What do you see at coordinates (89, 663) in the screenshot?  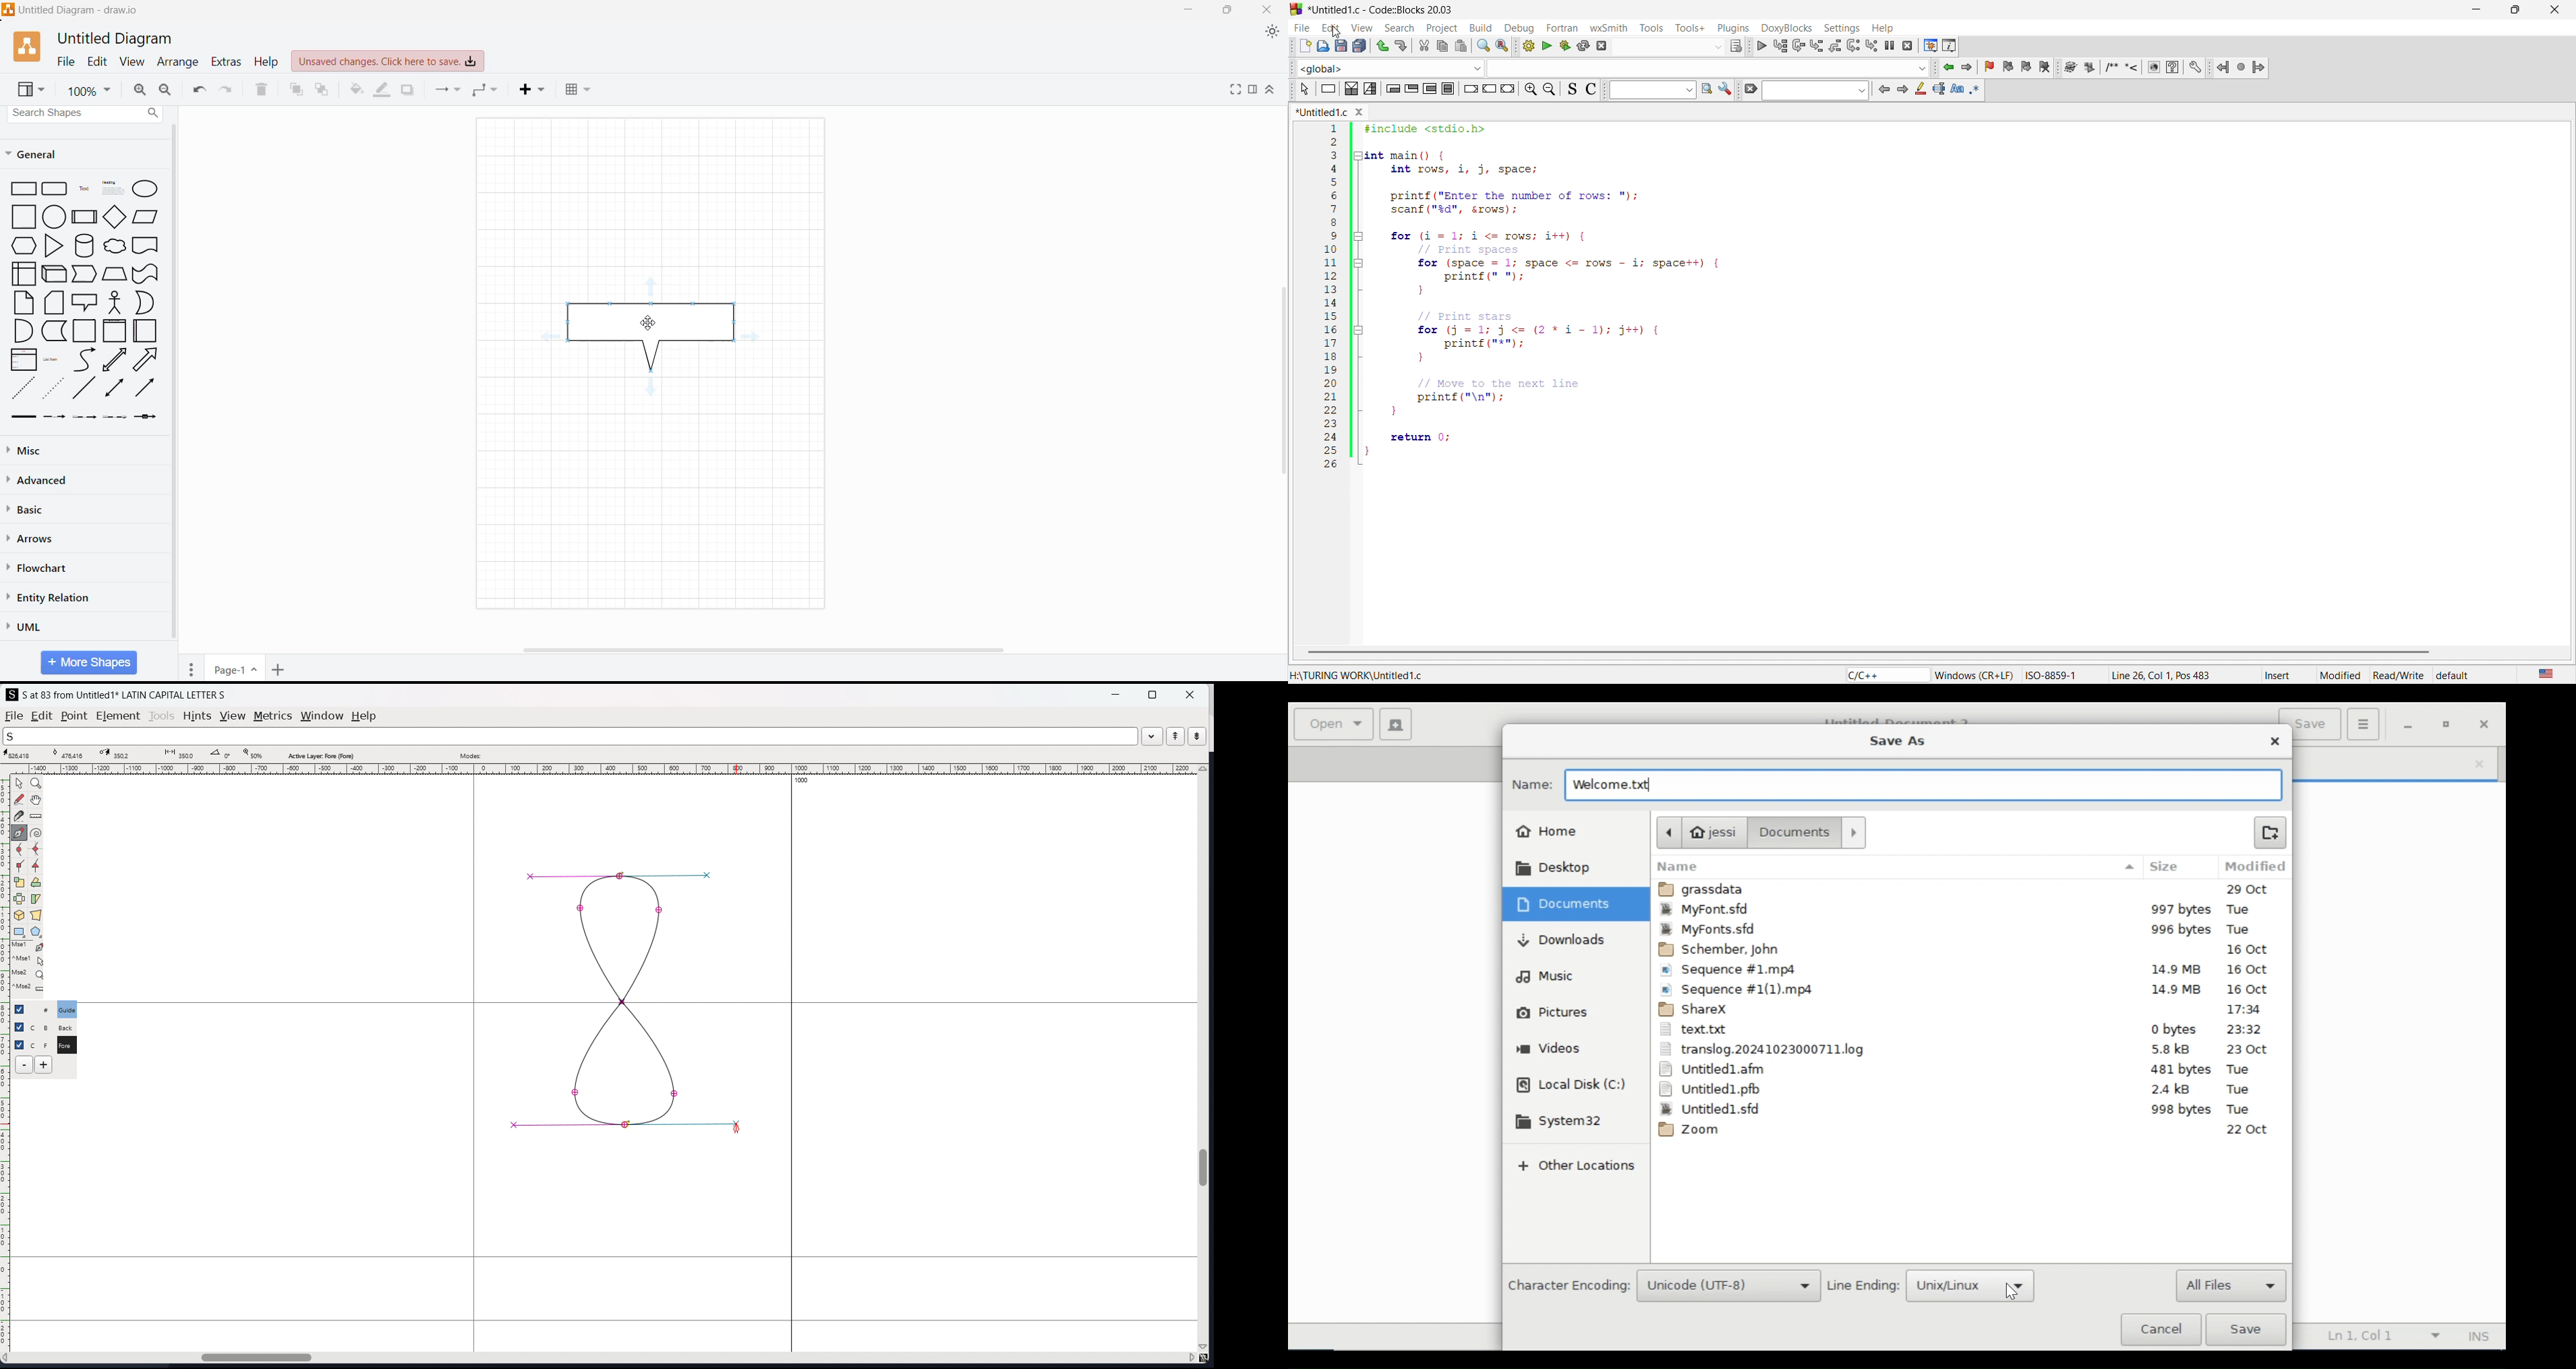 I see `More Shapes` at bounding box center [89, 663].